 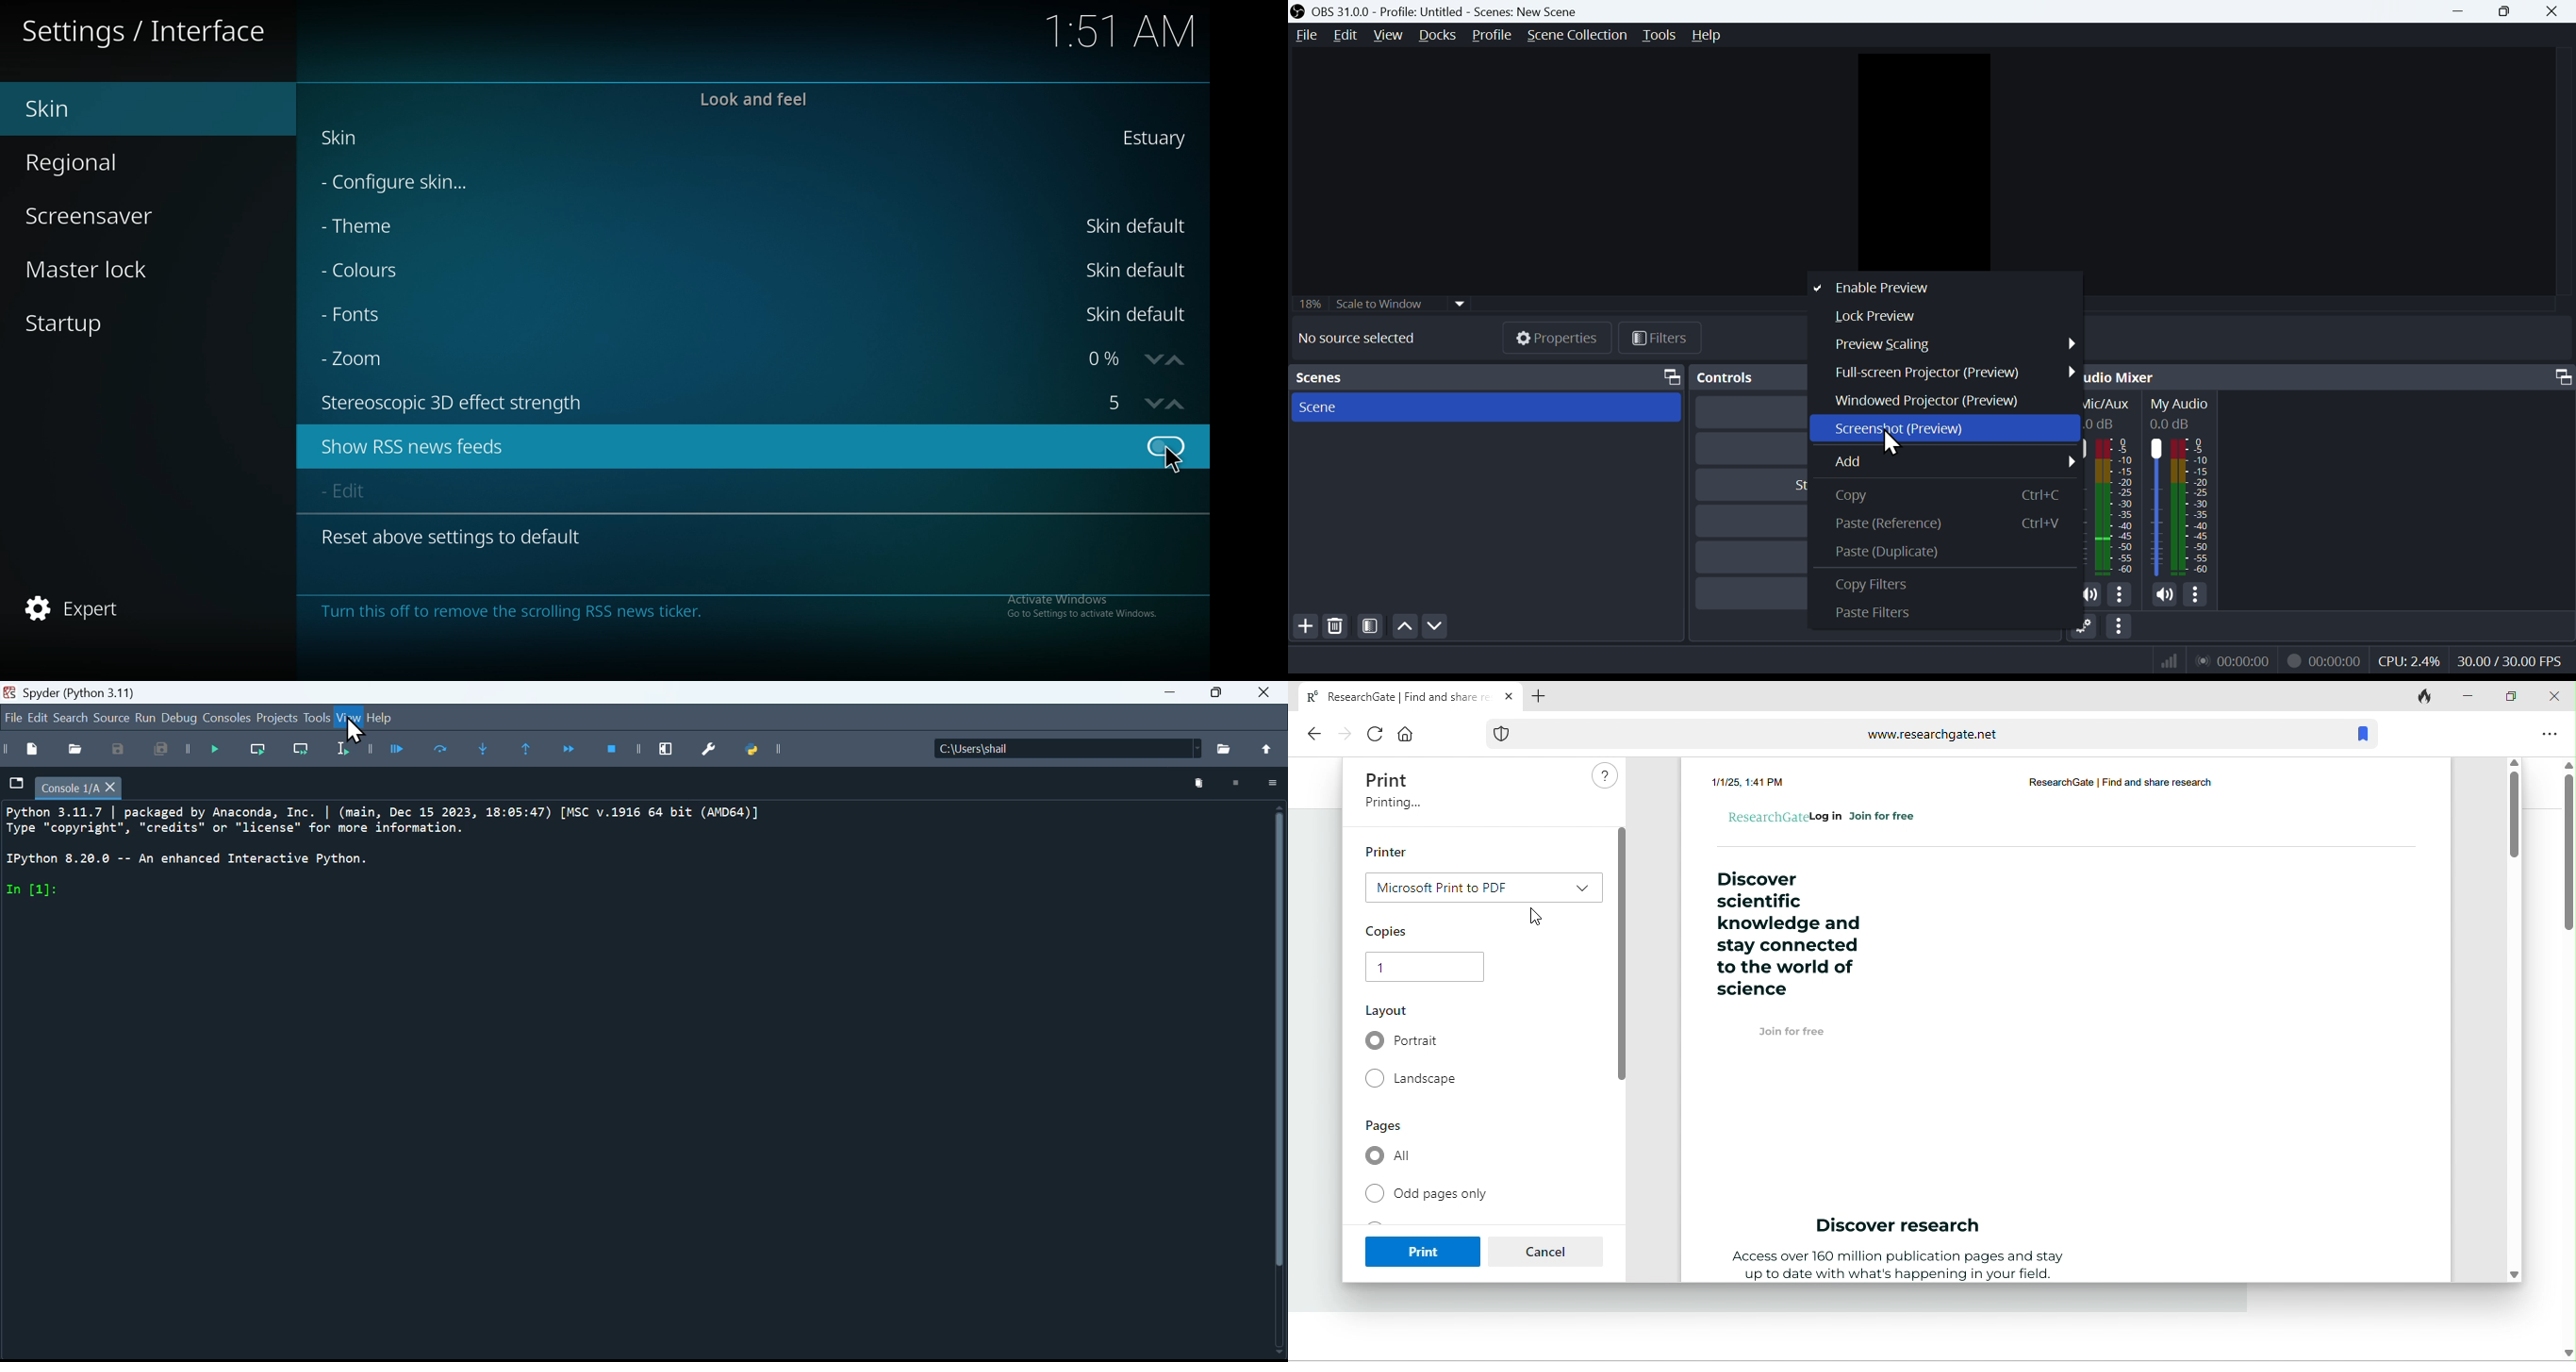 What do you see at coordinates (2549, 734) in the screenshot?
I see `option` at bounding box center [2549, 734].